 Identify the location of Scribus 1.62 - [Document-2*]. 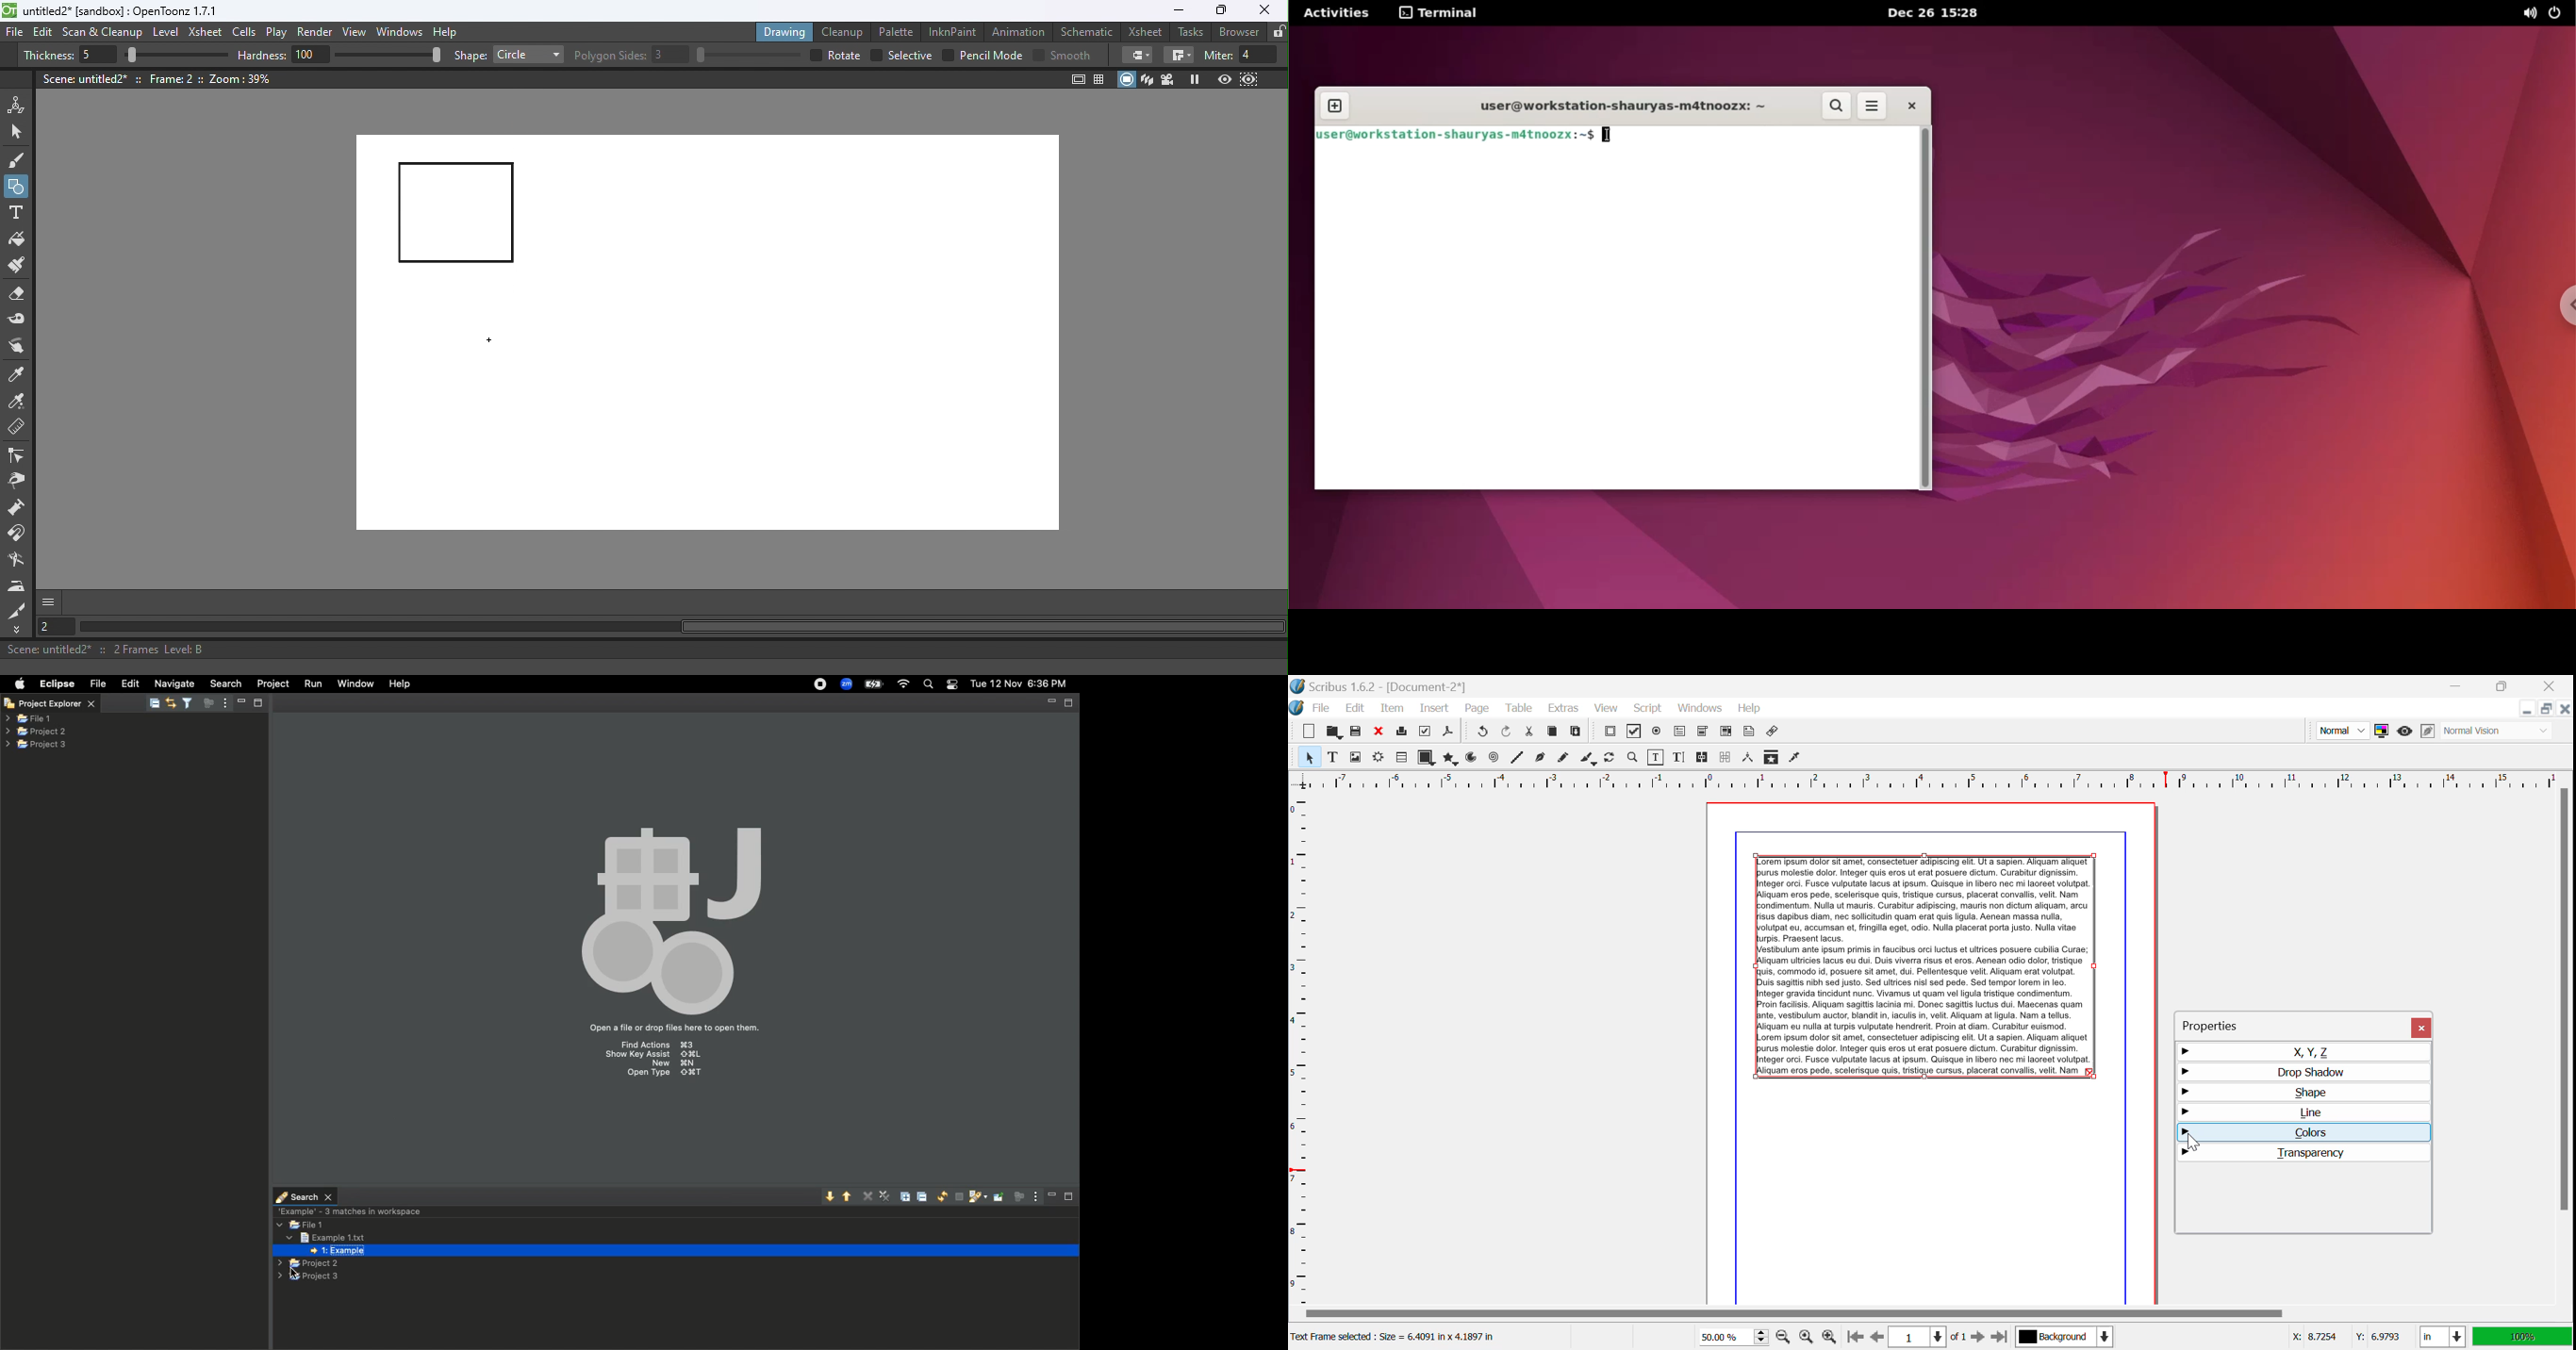
(1380, 686).